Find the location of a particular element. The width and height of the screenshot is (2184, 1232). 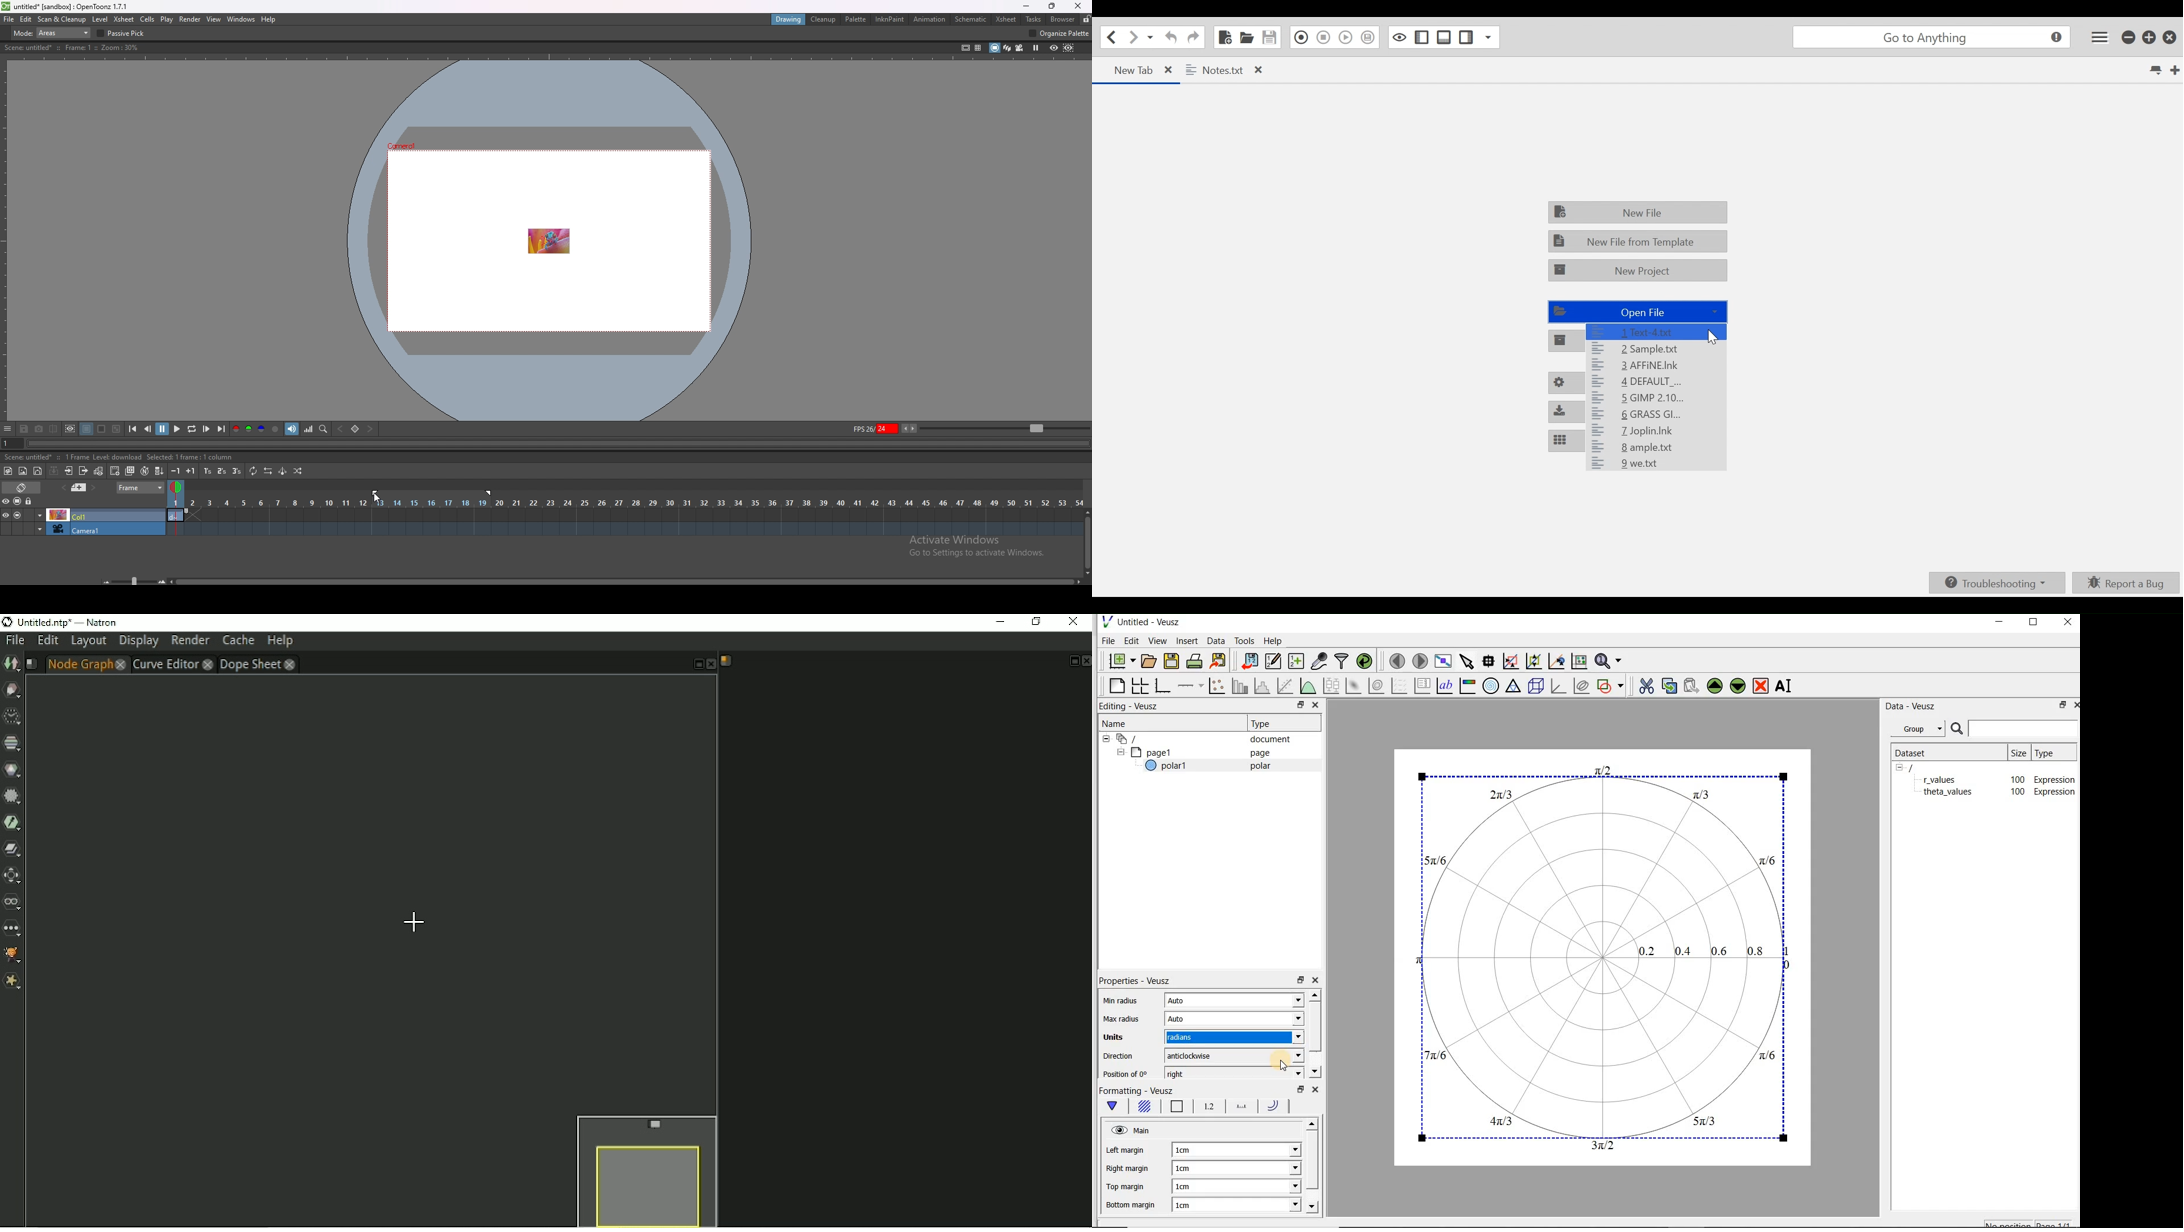

hide sub menu is located at coordinates (1899, 767).